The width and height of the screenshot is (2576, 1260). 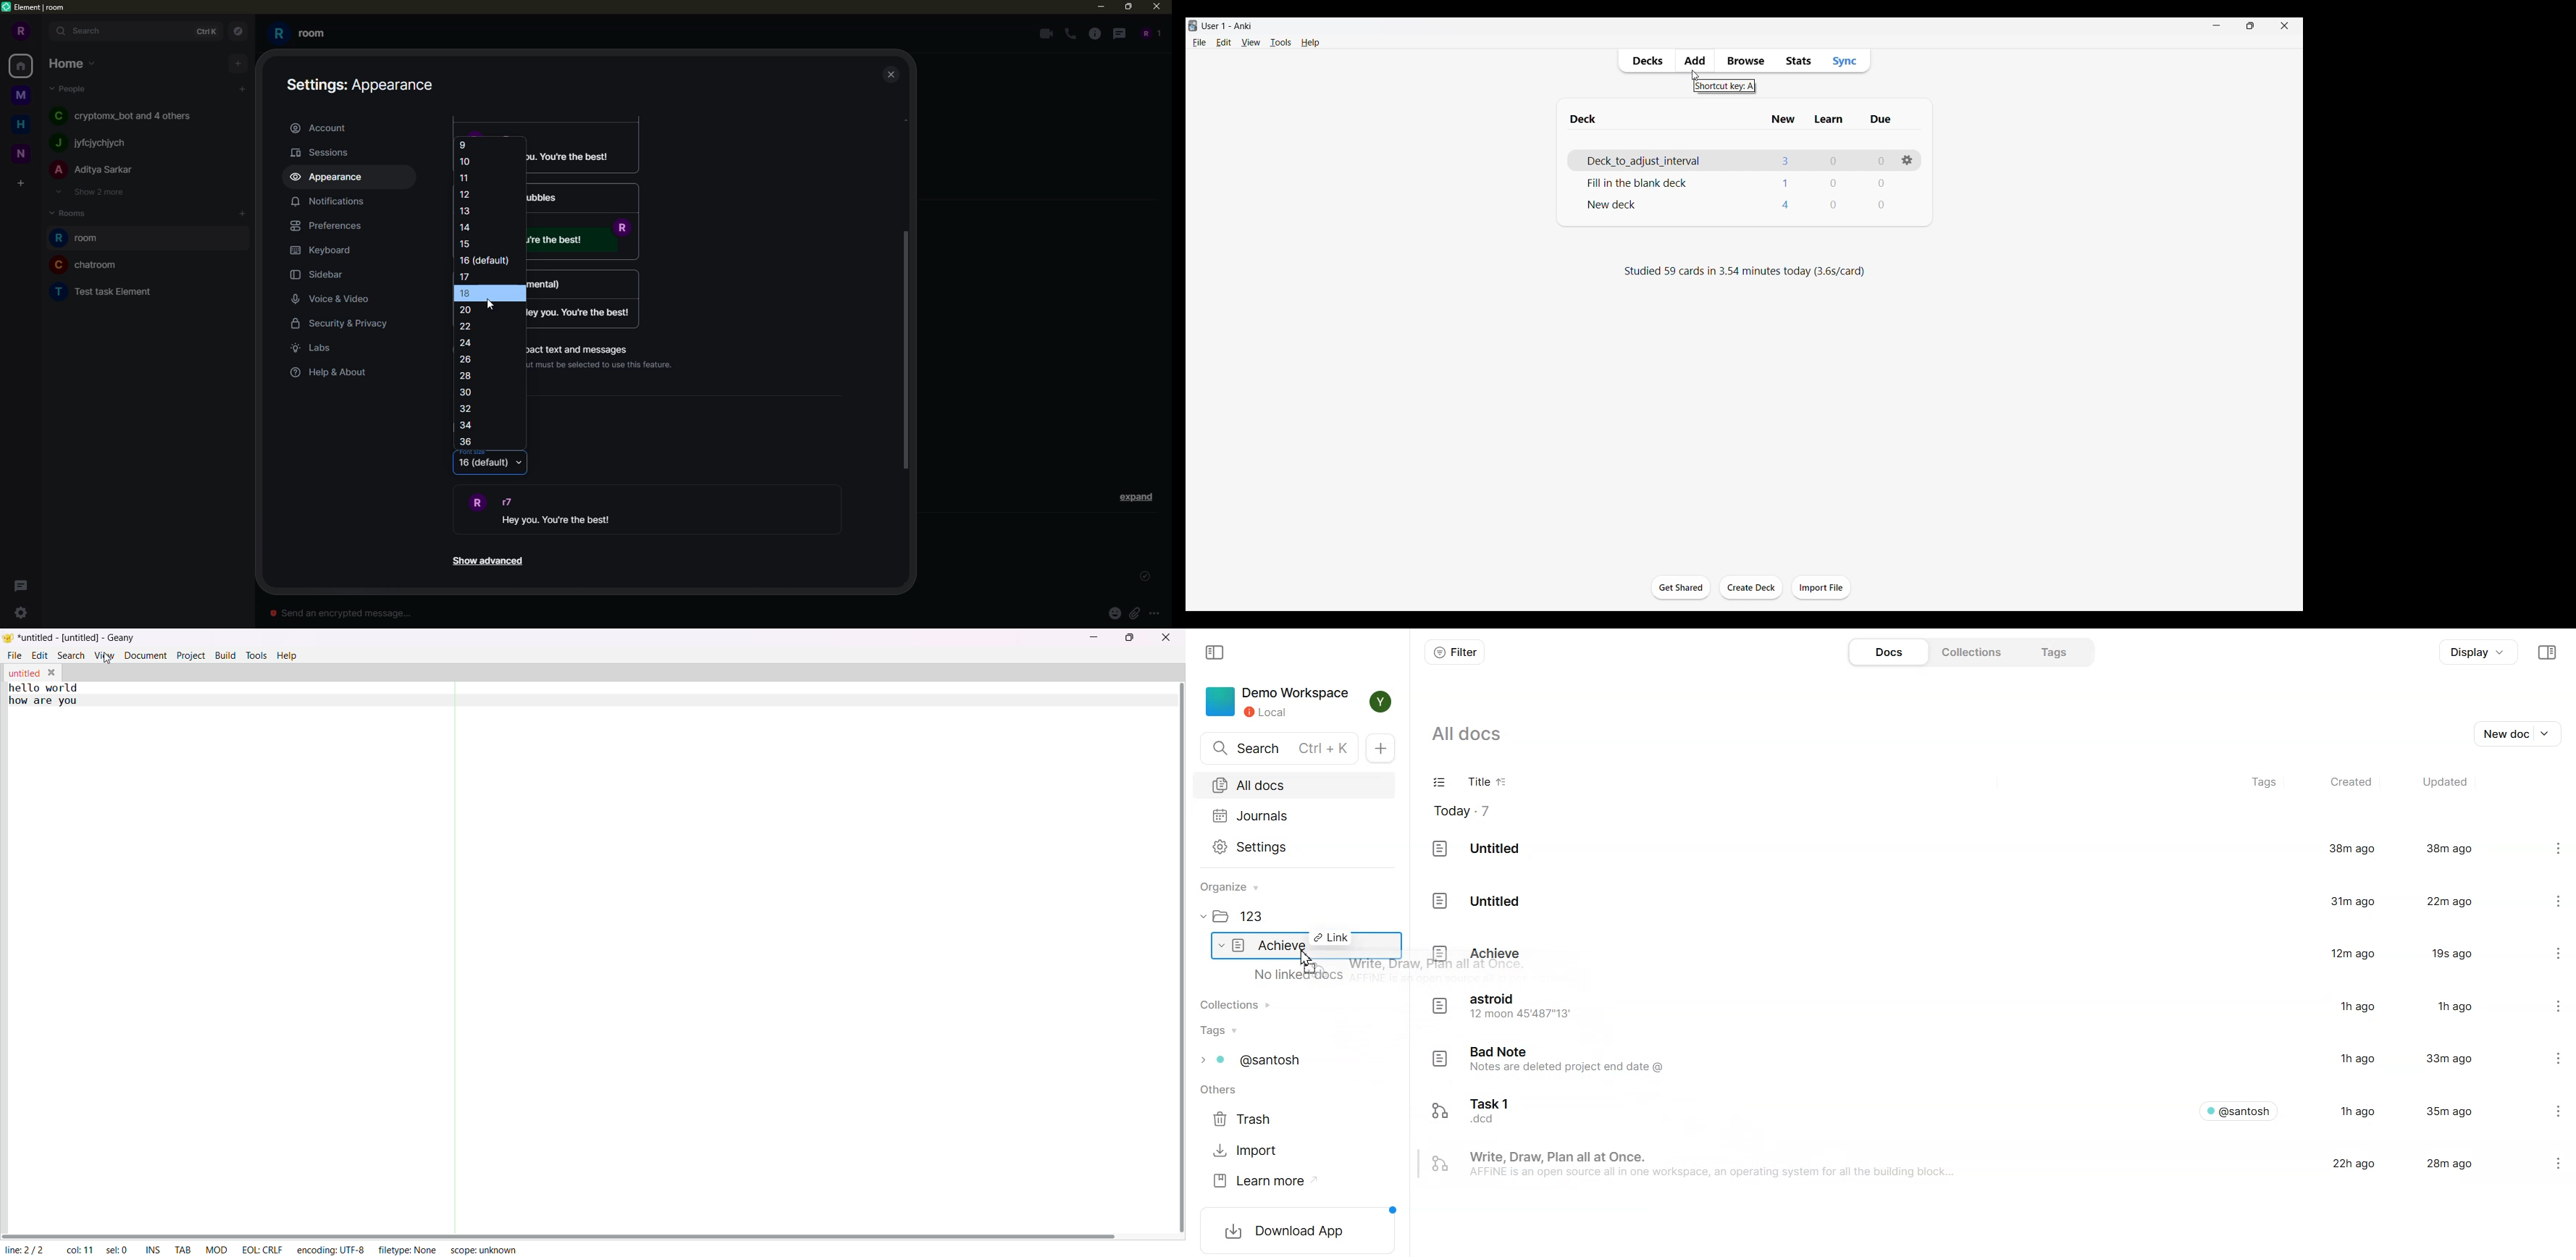 What do you see at coordinates (335, 300) in the screenshot?
I see `voice & video` at bounding box center [335, 300].